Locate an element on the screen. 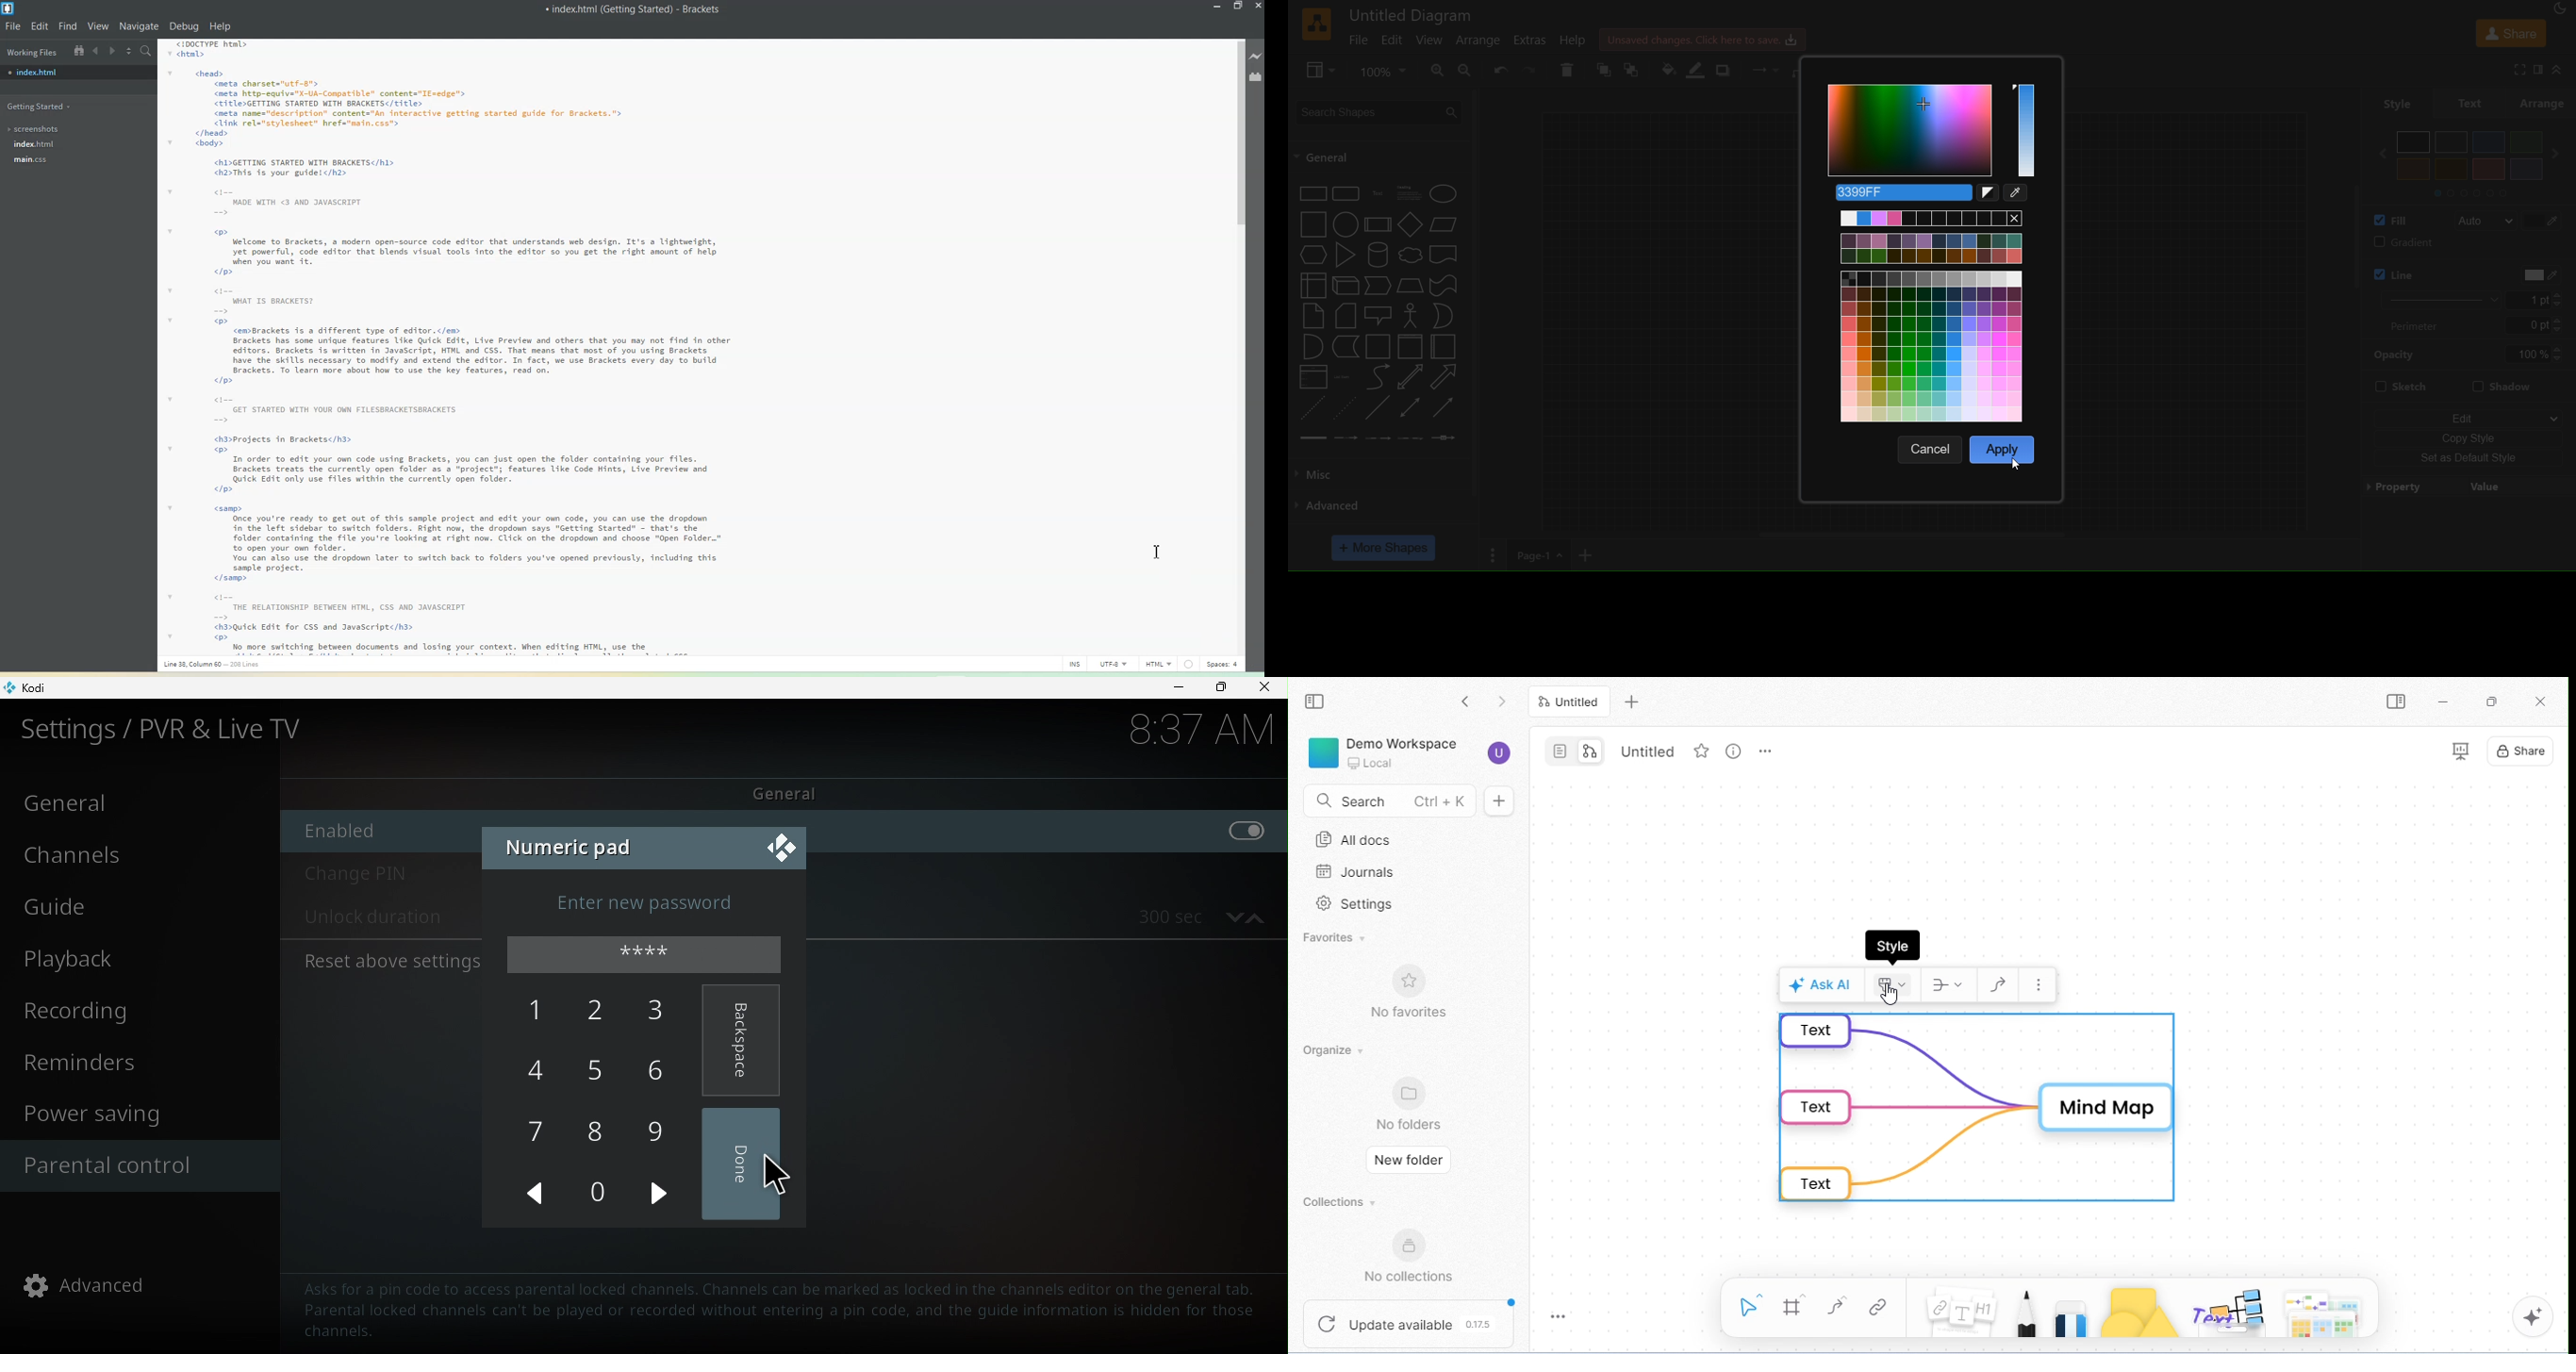 The height and width of the screenshot is (1372, 2576). 3 is located at coordinates (661, 1015).